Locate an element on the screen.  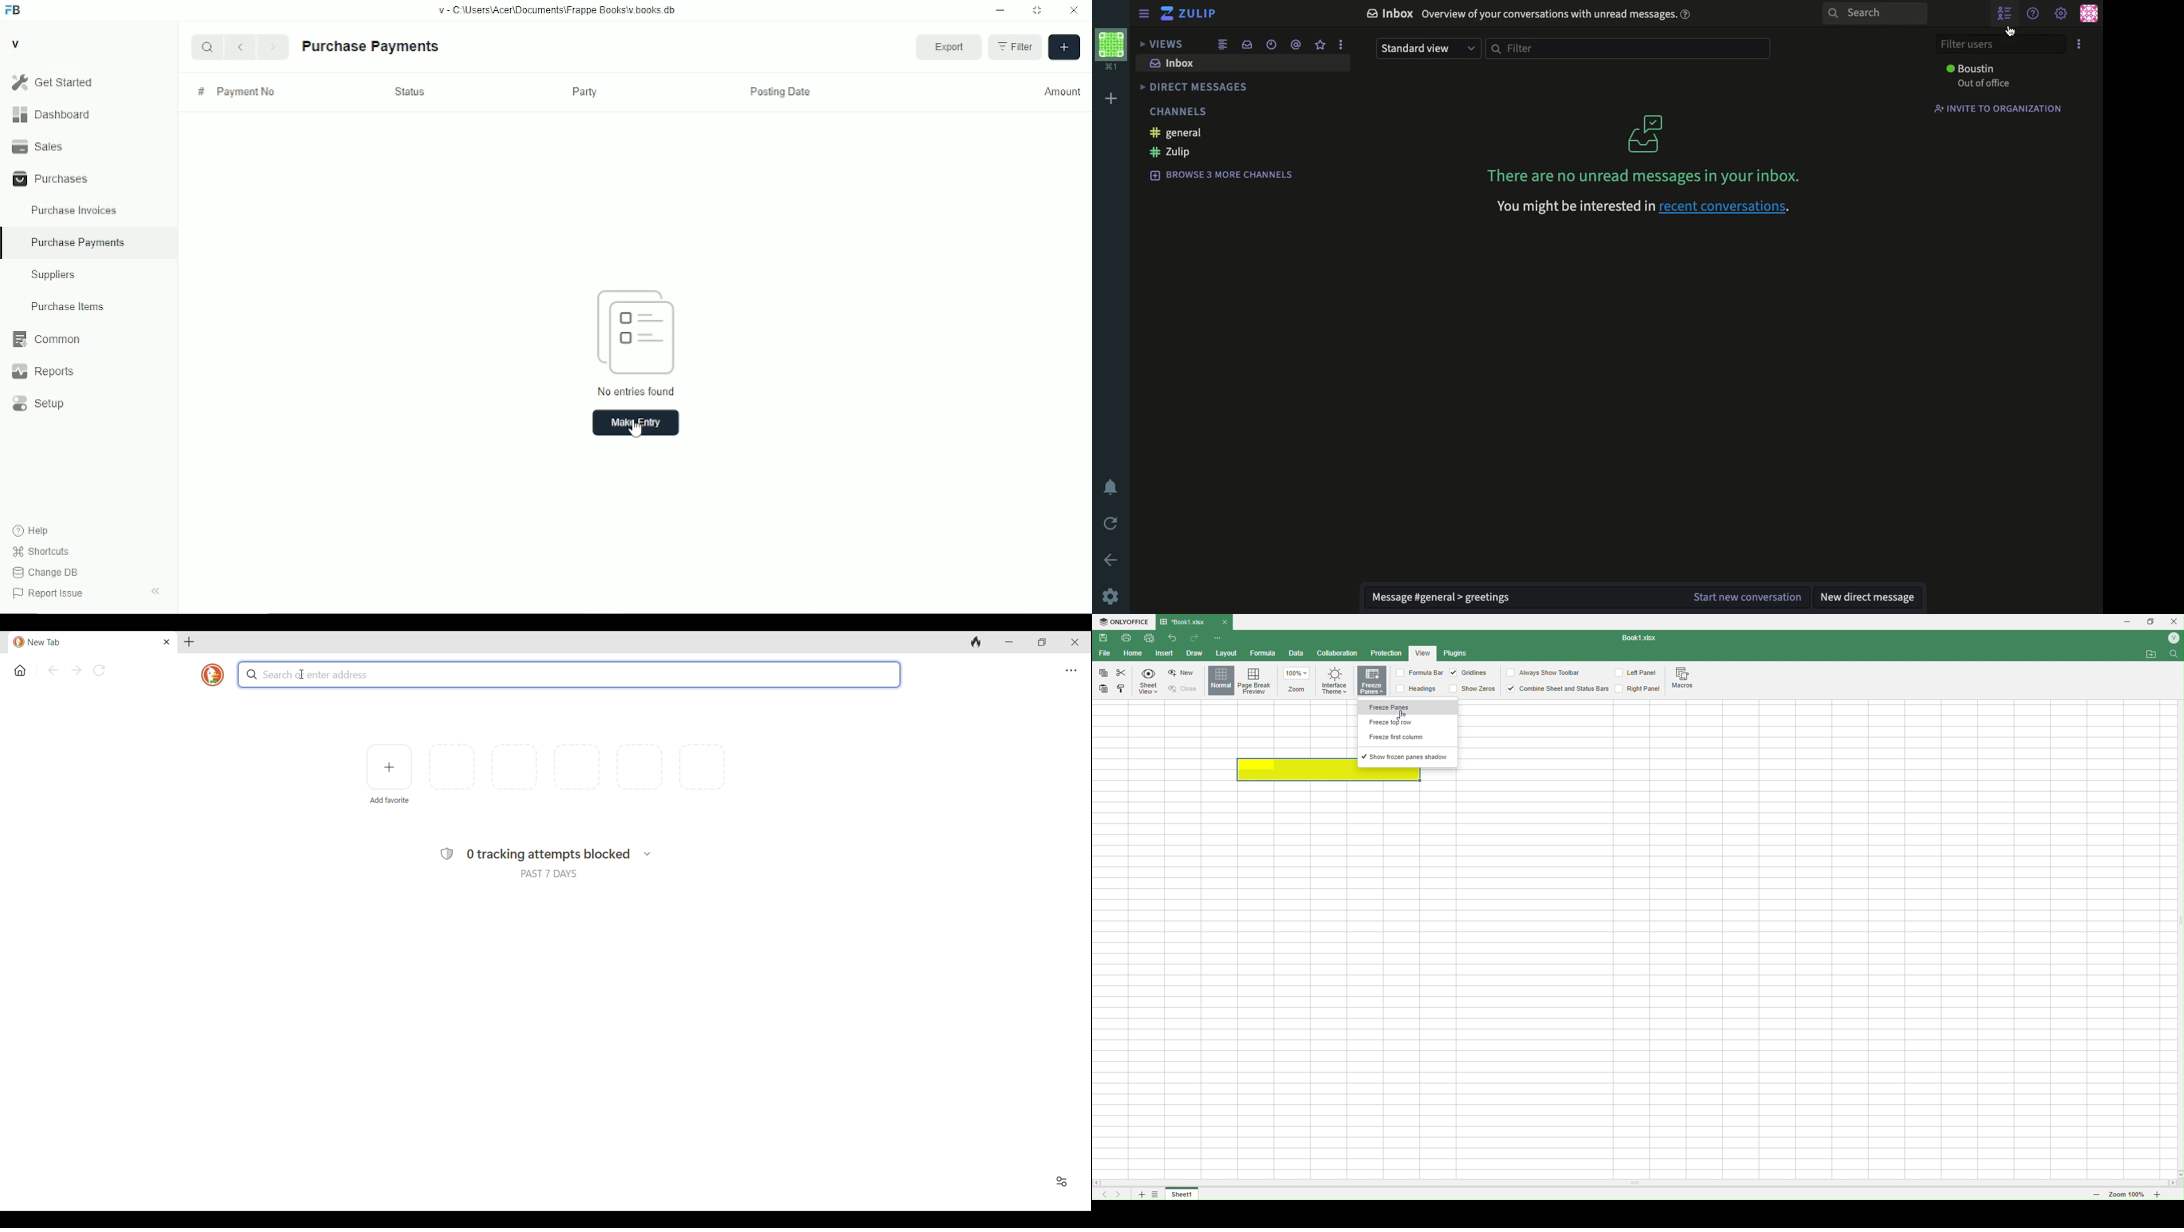
More space to add favorites is located at coordinates (577, 767).